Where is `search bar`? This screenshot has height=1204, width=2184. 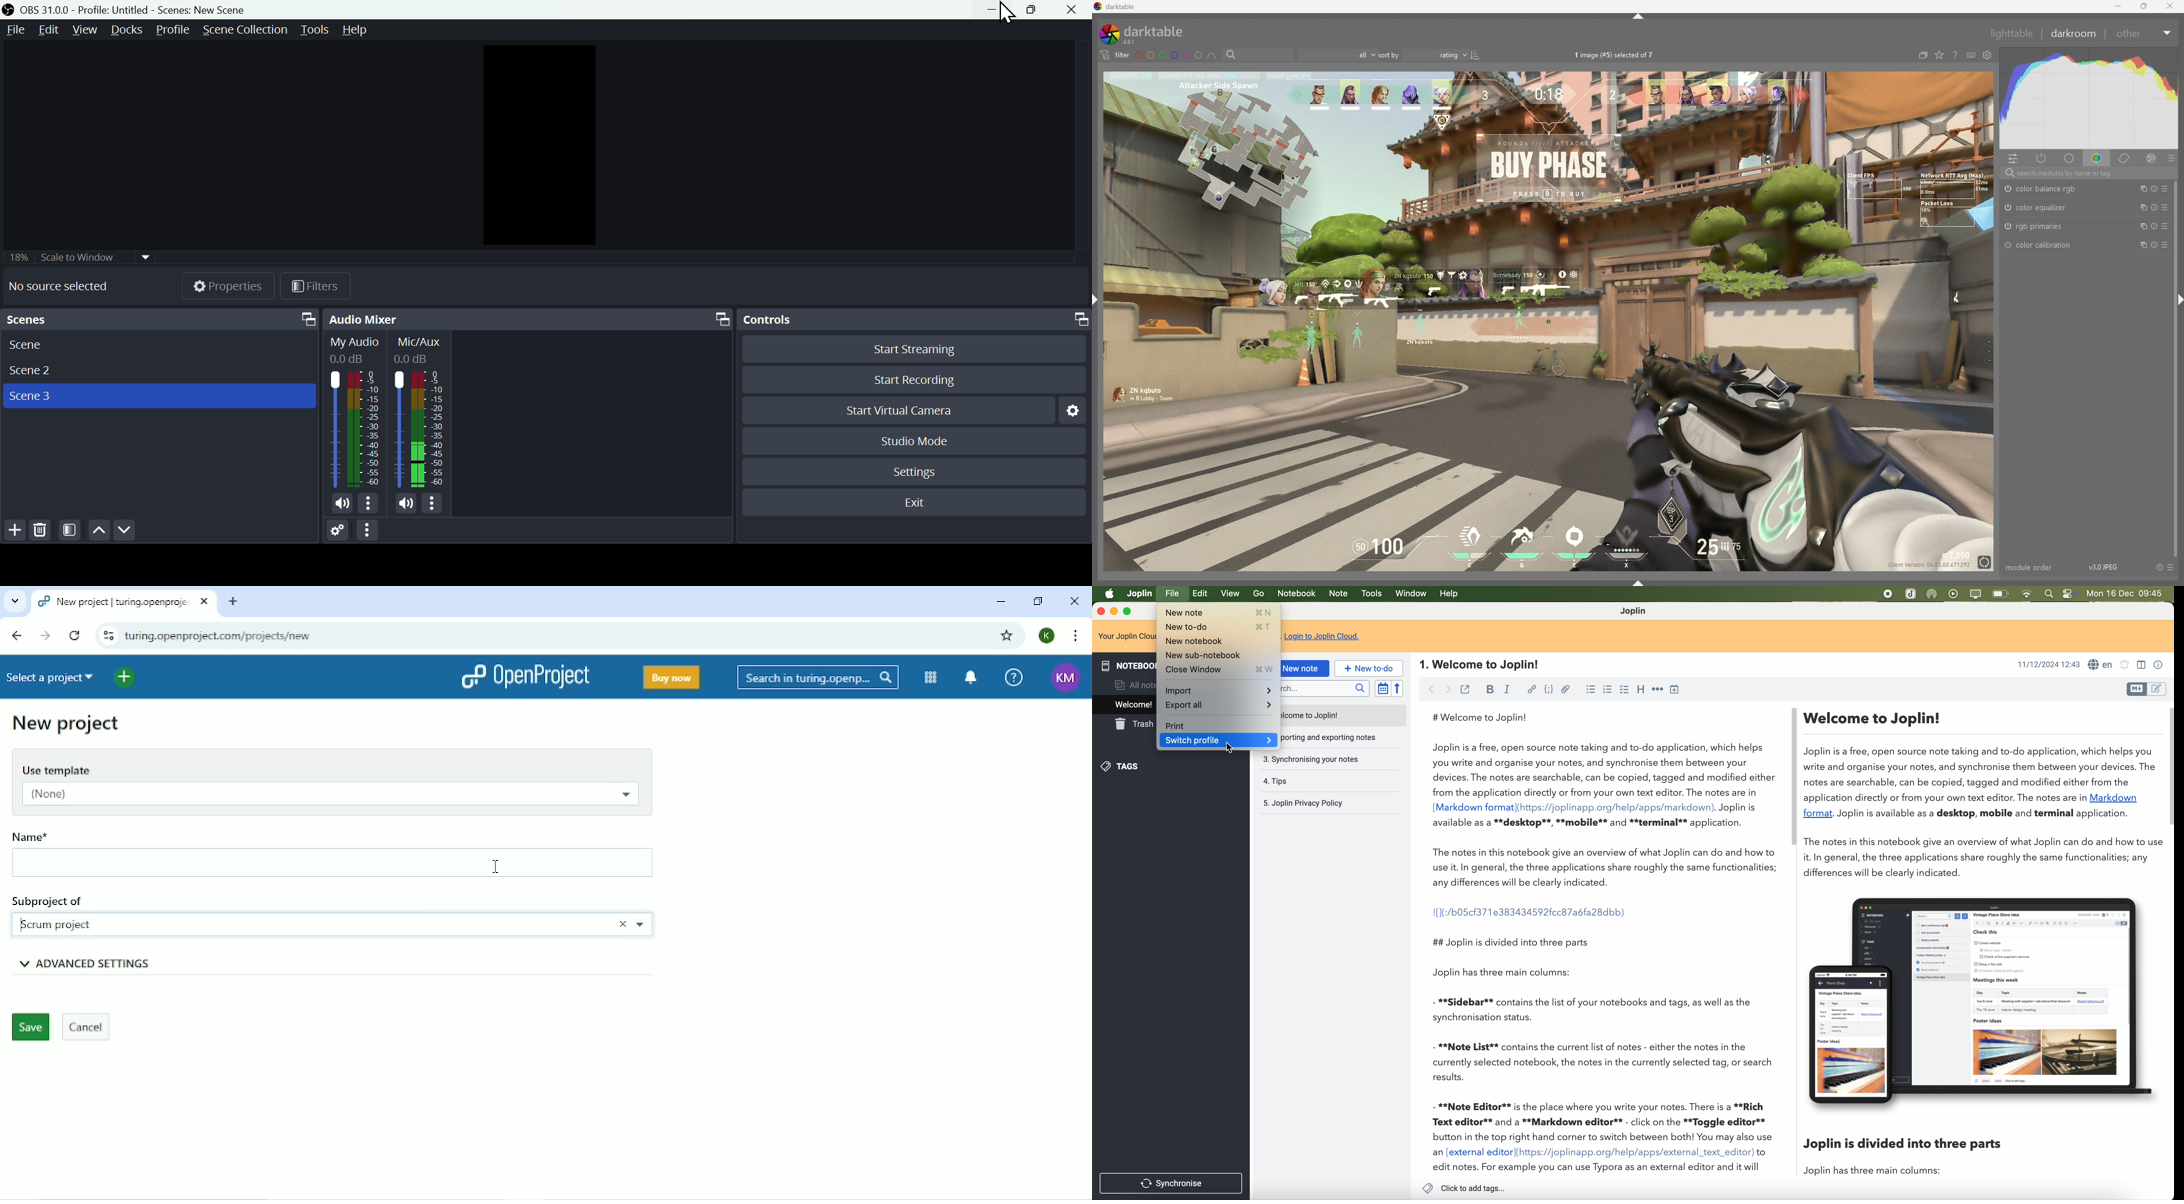 search bar is located at coordinates (1256, 55).